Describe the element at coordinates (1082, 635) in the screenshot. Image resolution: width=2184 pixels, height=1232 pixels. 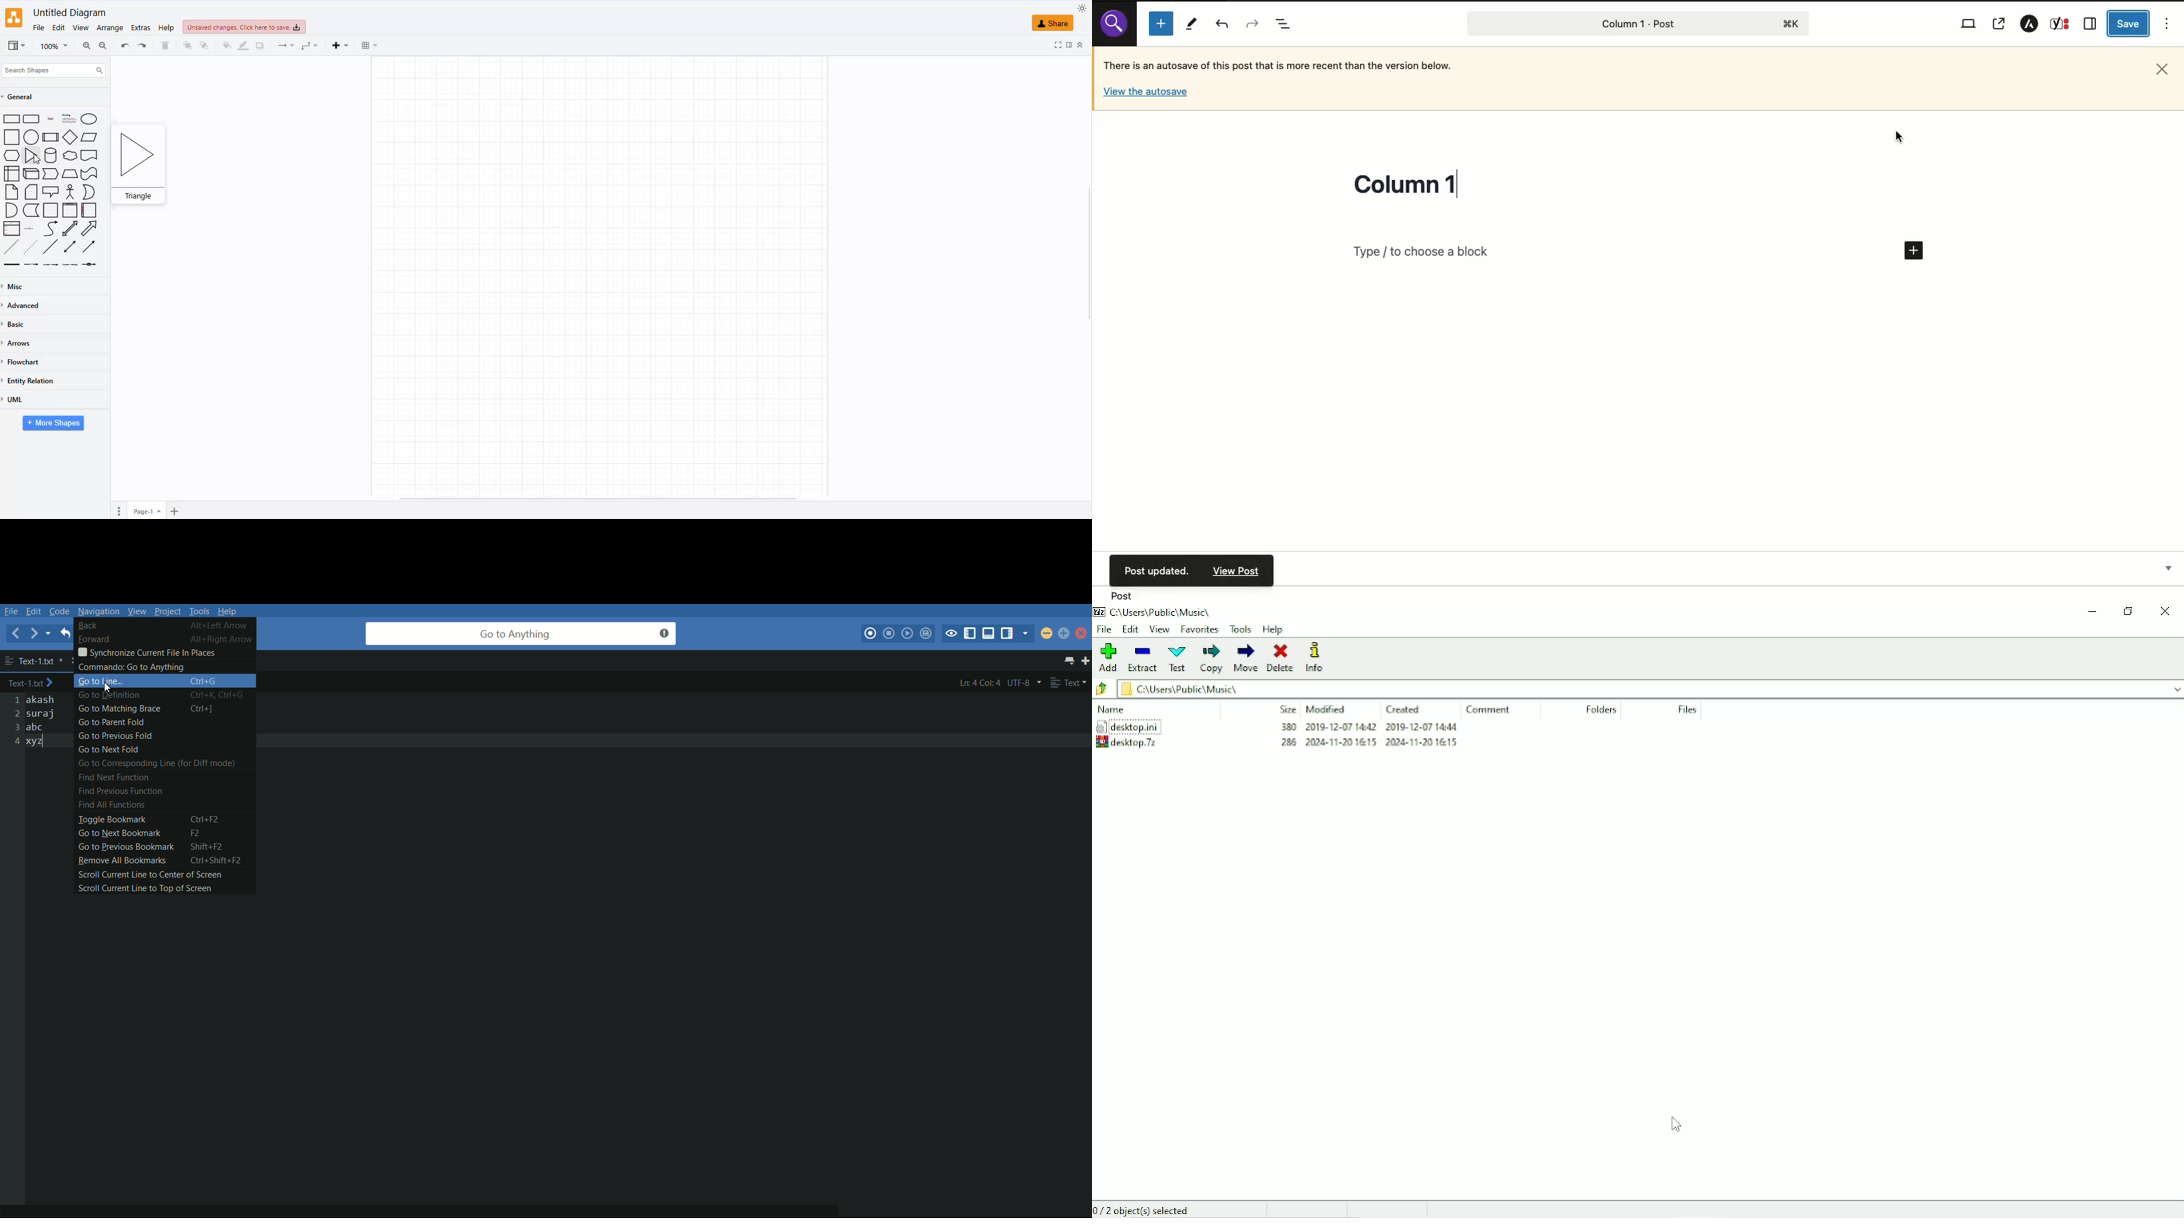
I see `close` at that location.